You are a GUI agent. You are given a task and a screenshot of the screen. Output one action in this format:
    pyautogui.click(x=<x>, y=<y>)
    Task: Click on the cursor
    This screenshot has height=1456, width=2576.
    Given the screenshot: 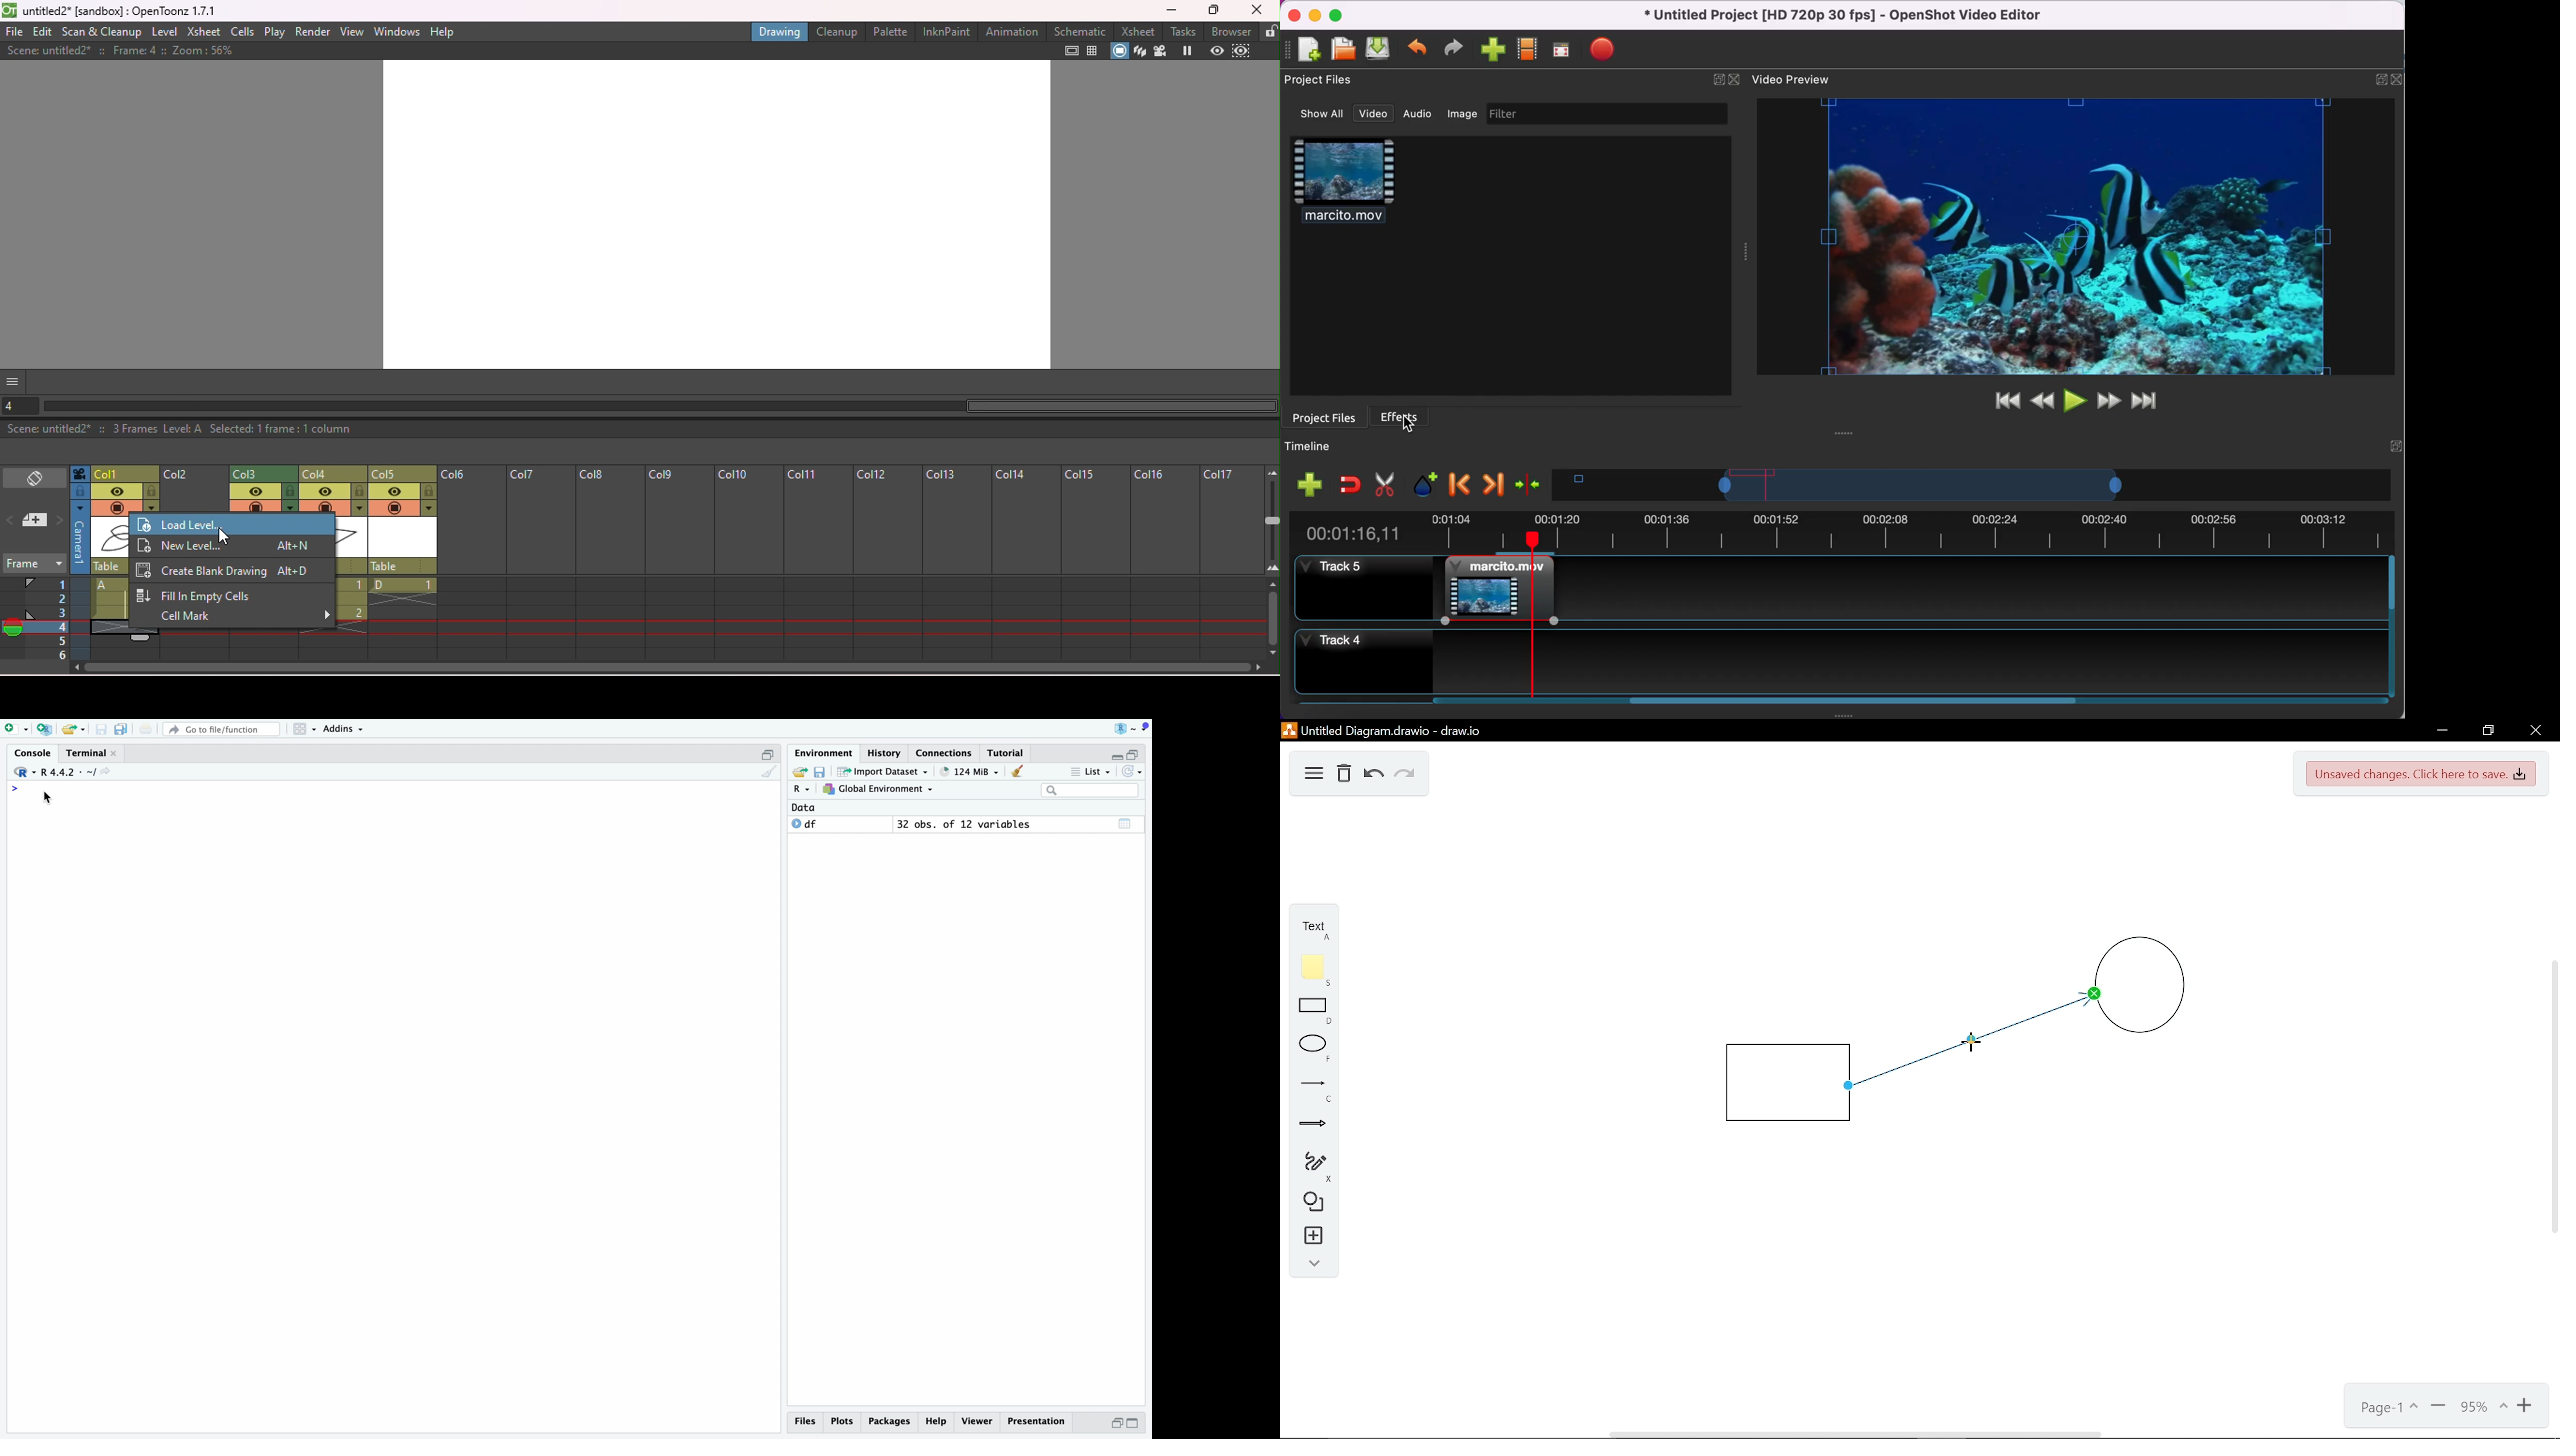 What is the action you would take?
    pyautogui.click(x=48, y=798)
    